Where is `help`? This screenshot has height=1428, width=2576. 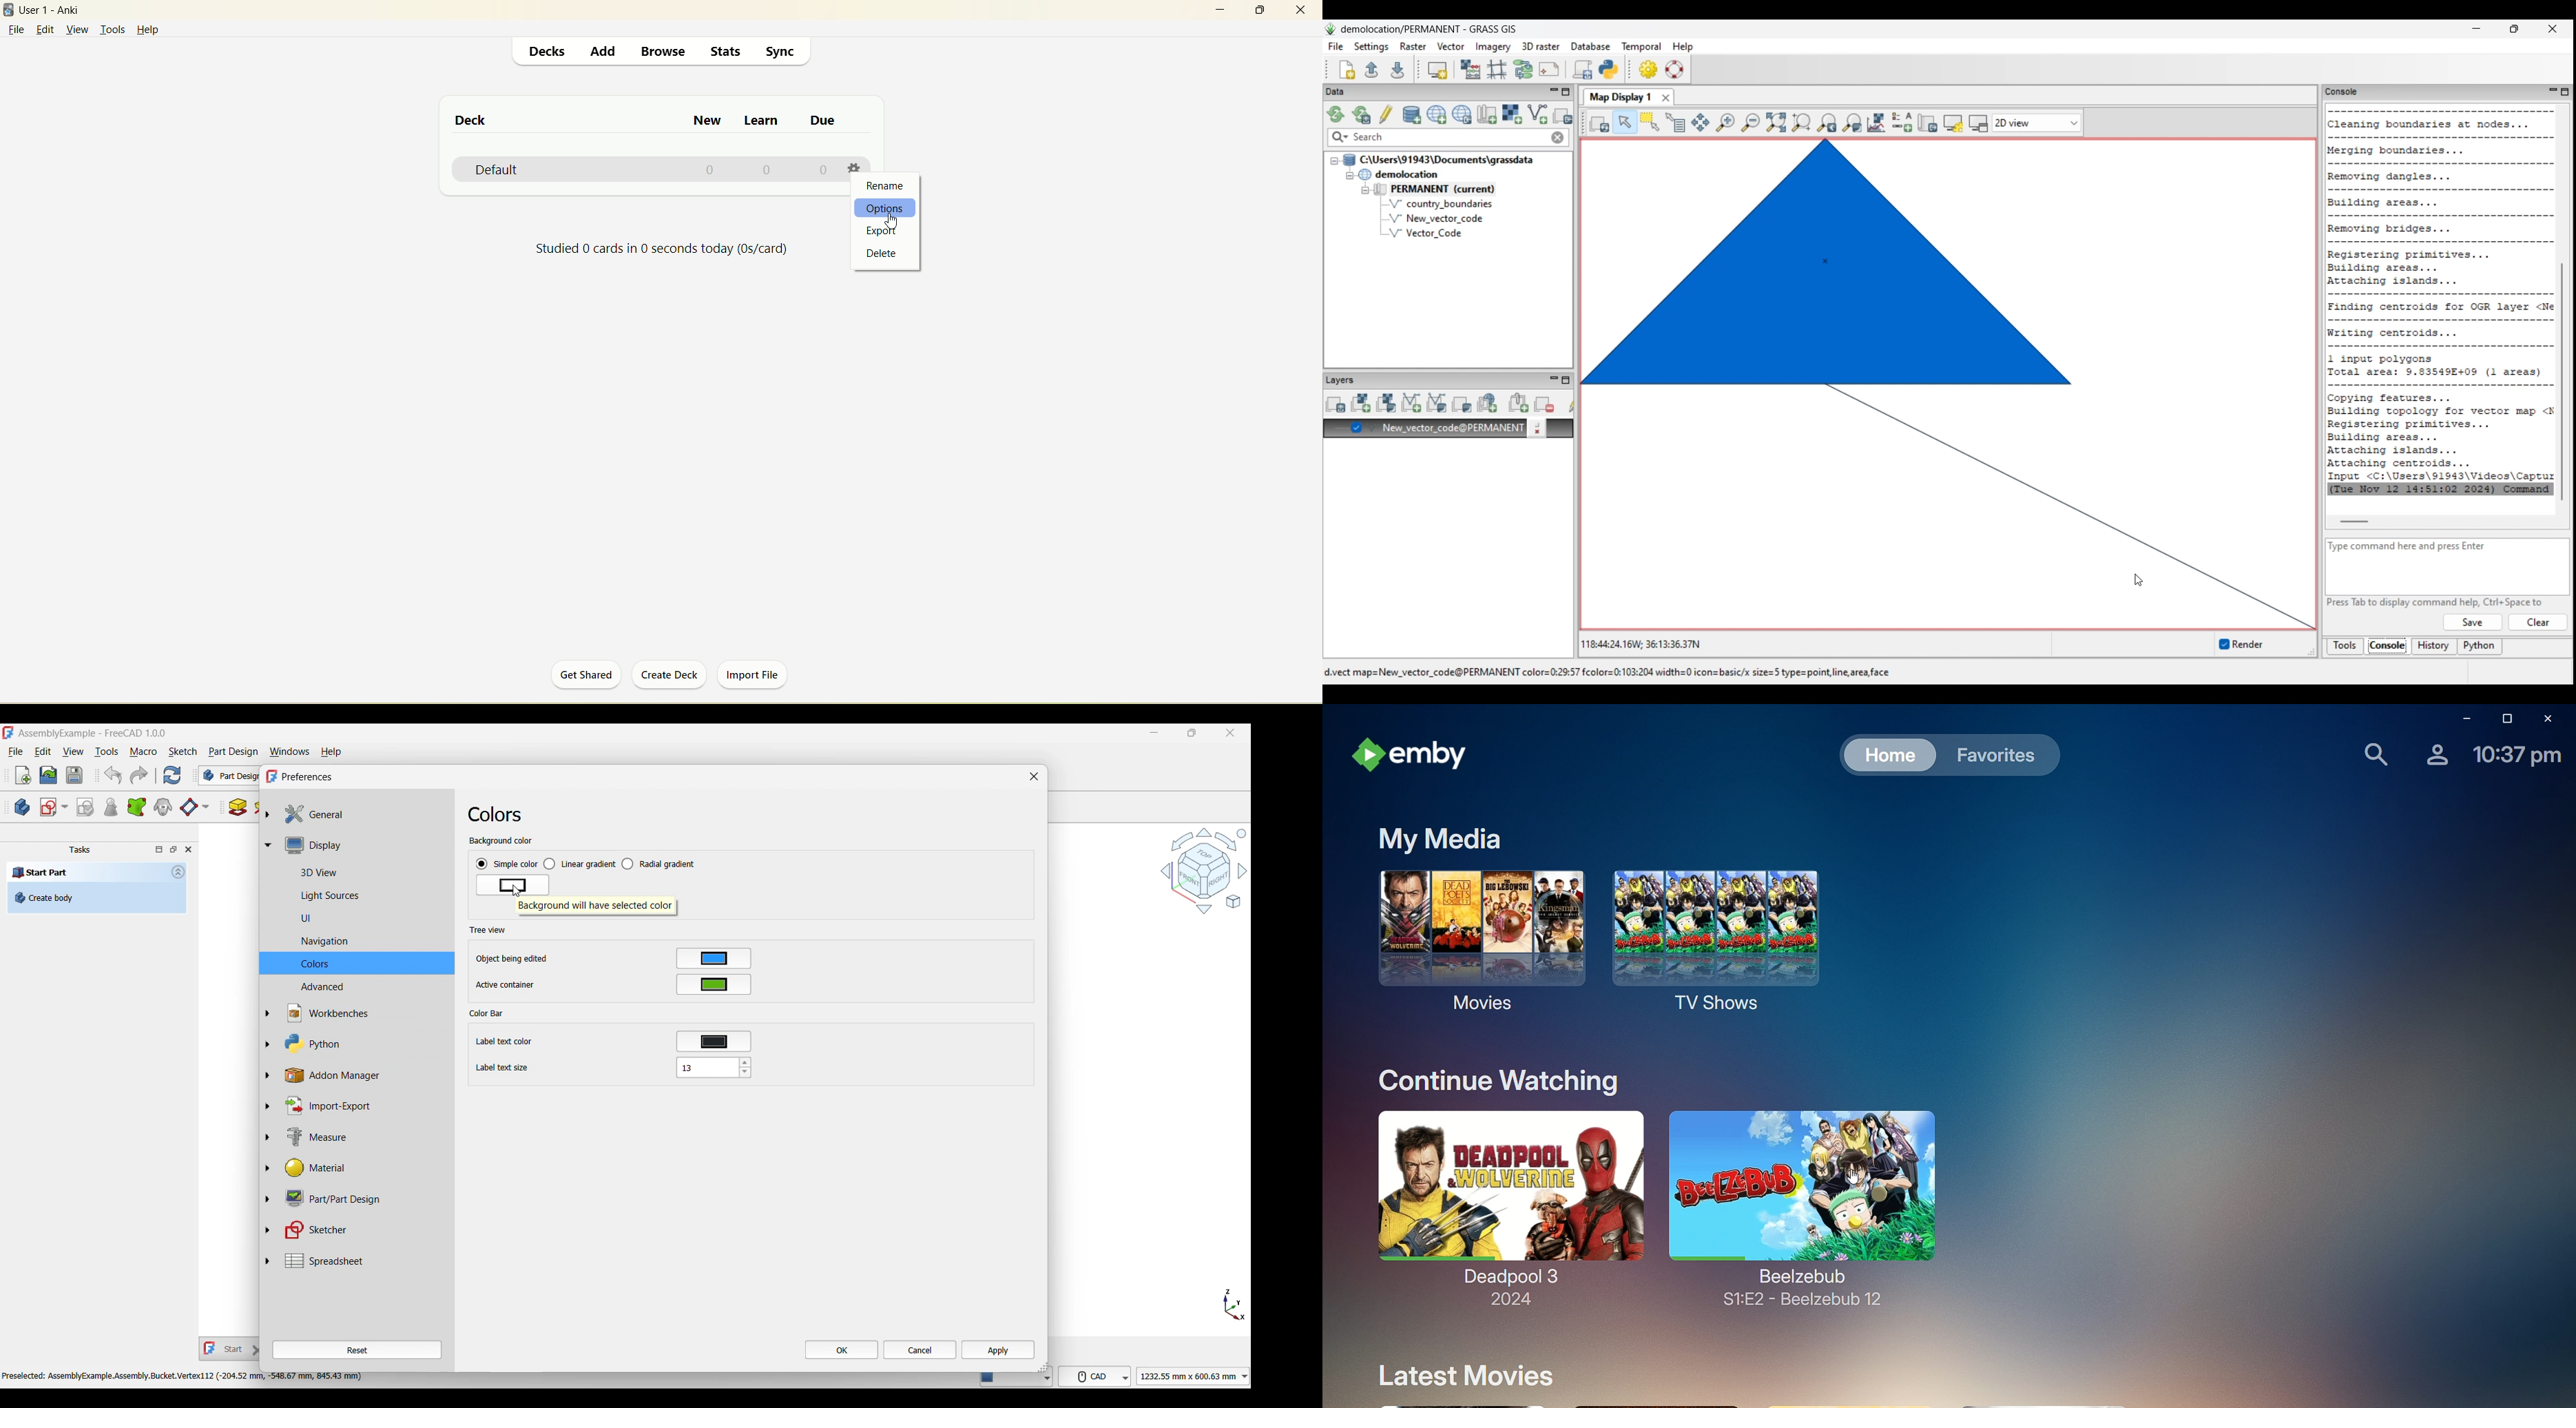 help is located at coordinates (156, 30).